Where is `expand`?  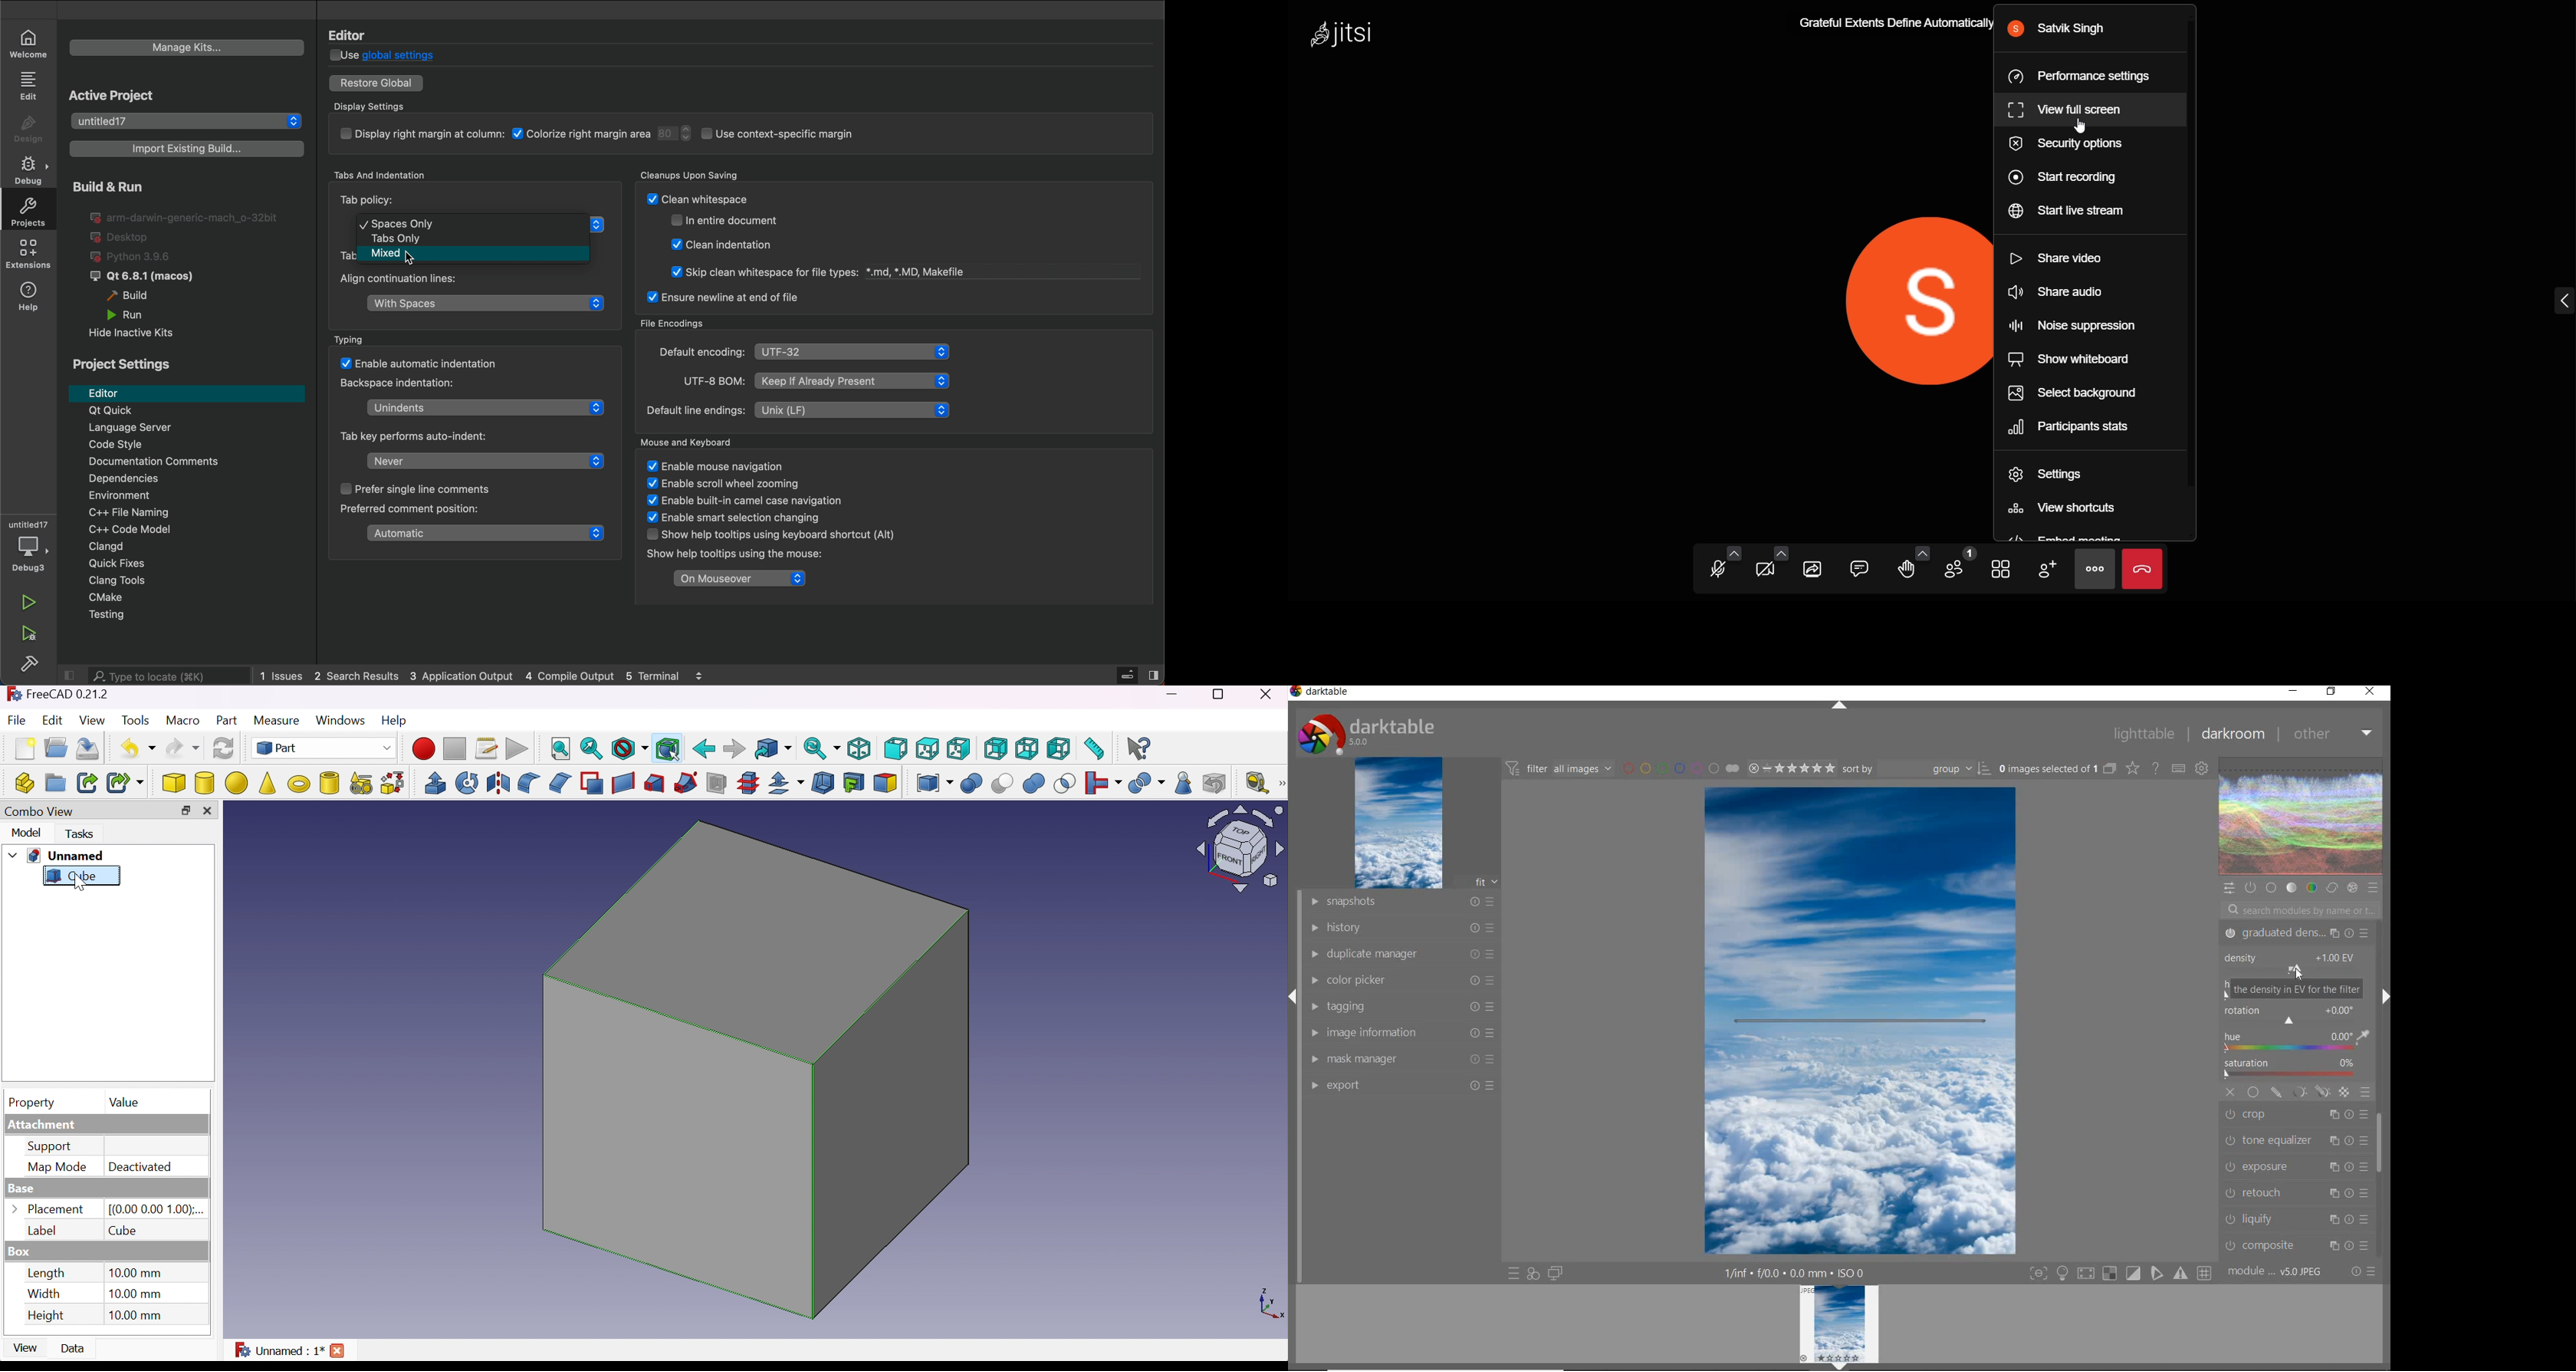 expand is located at coordinates (2557, 300).